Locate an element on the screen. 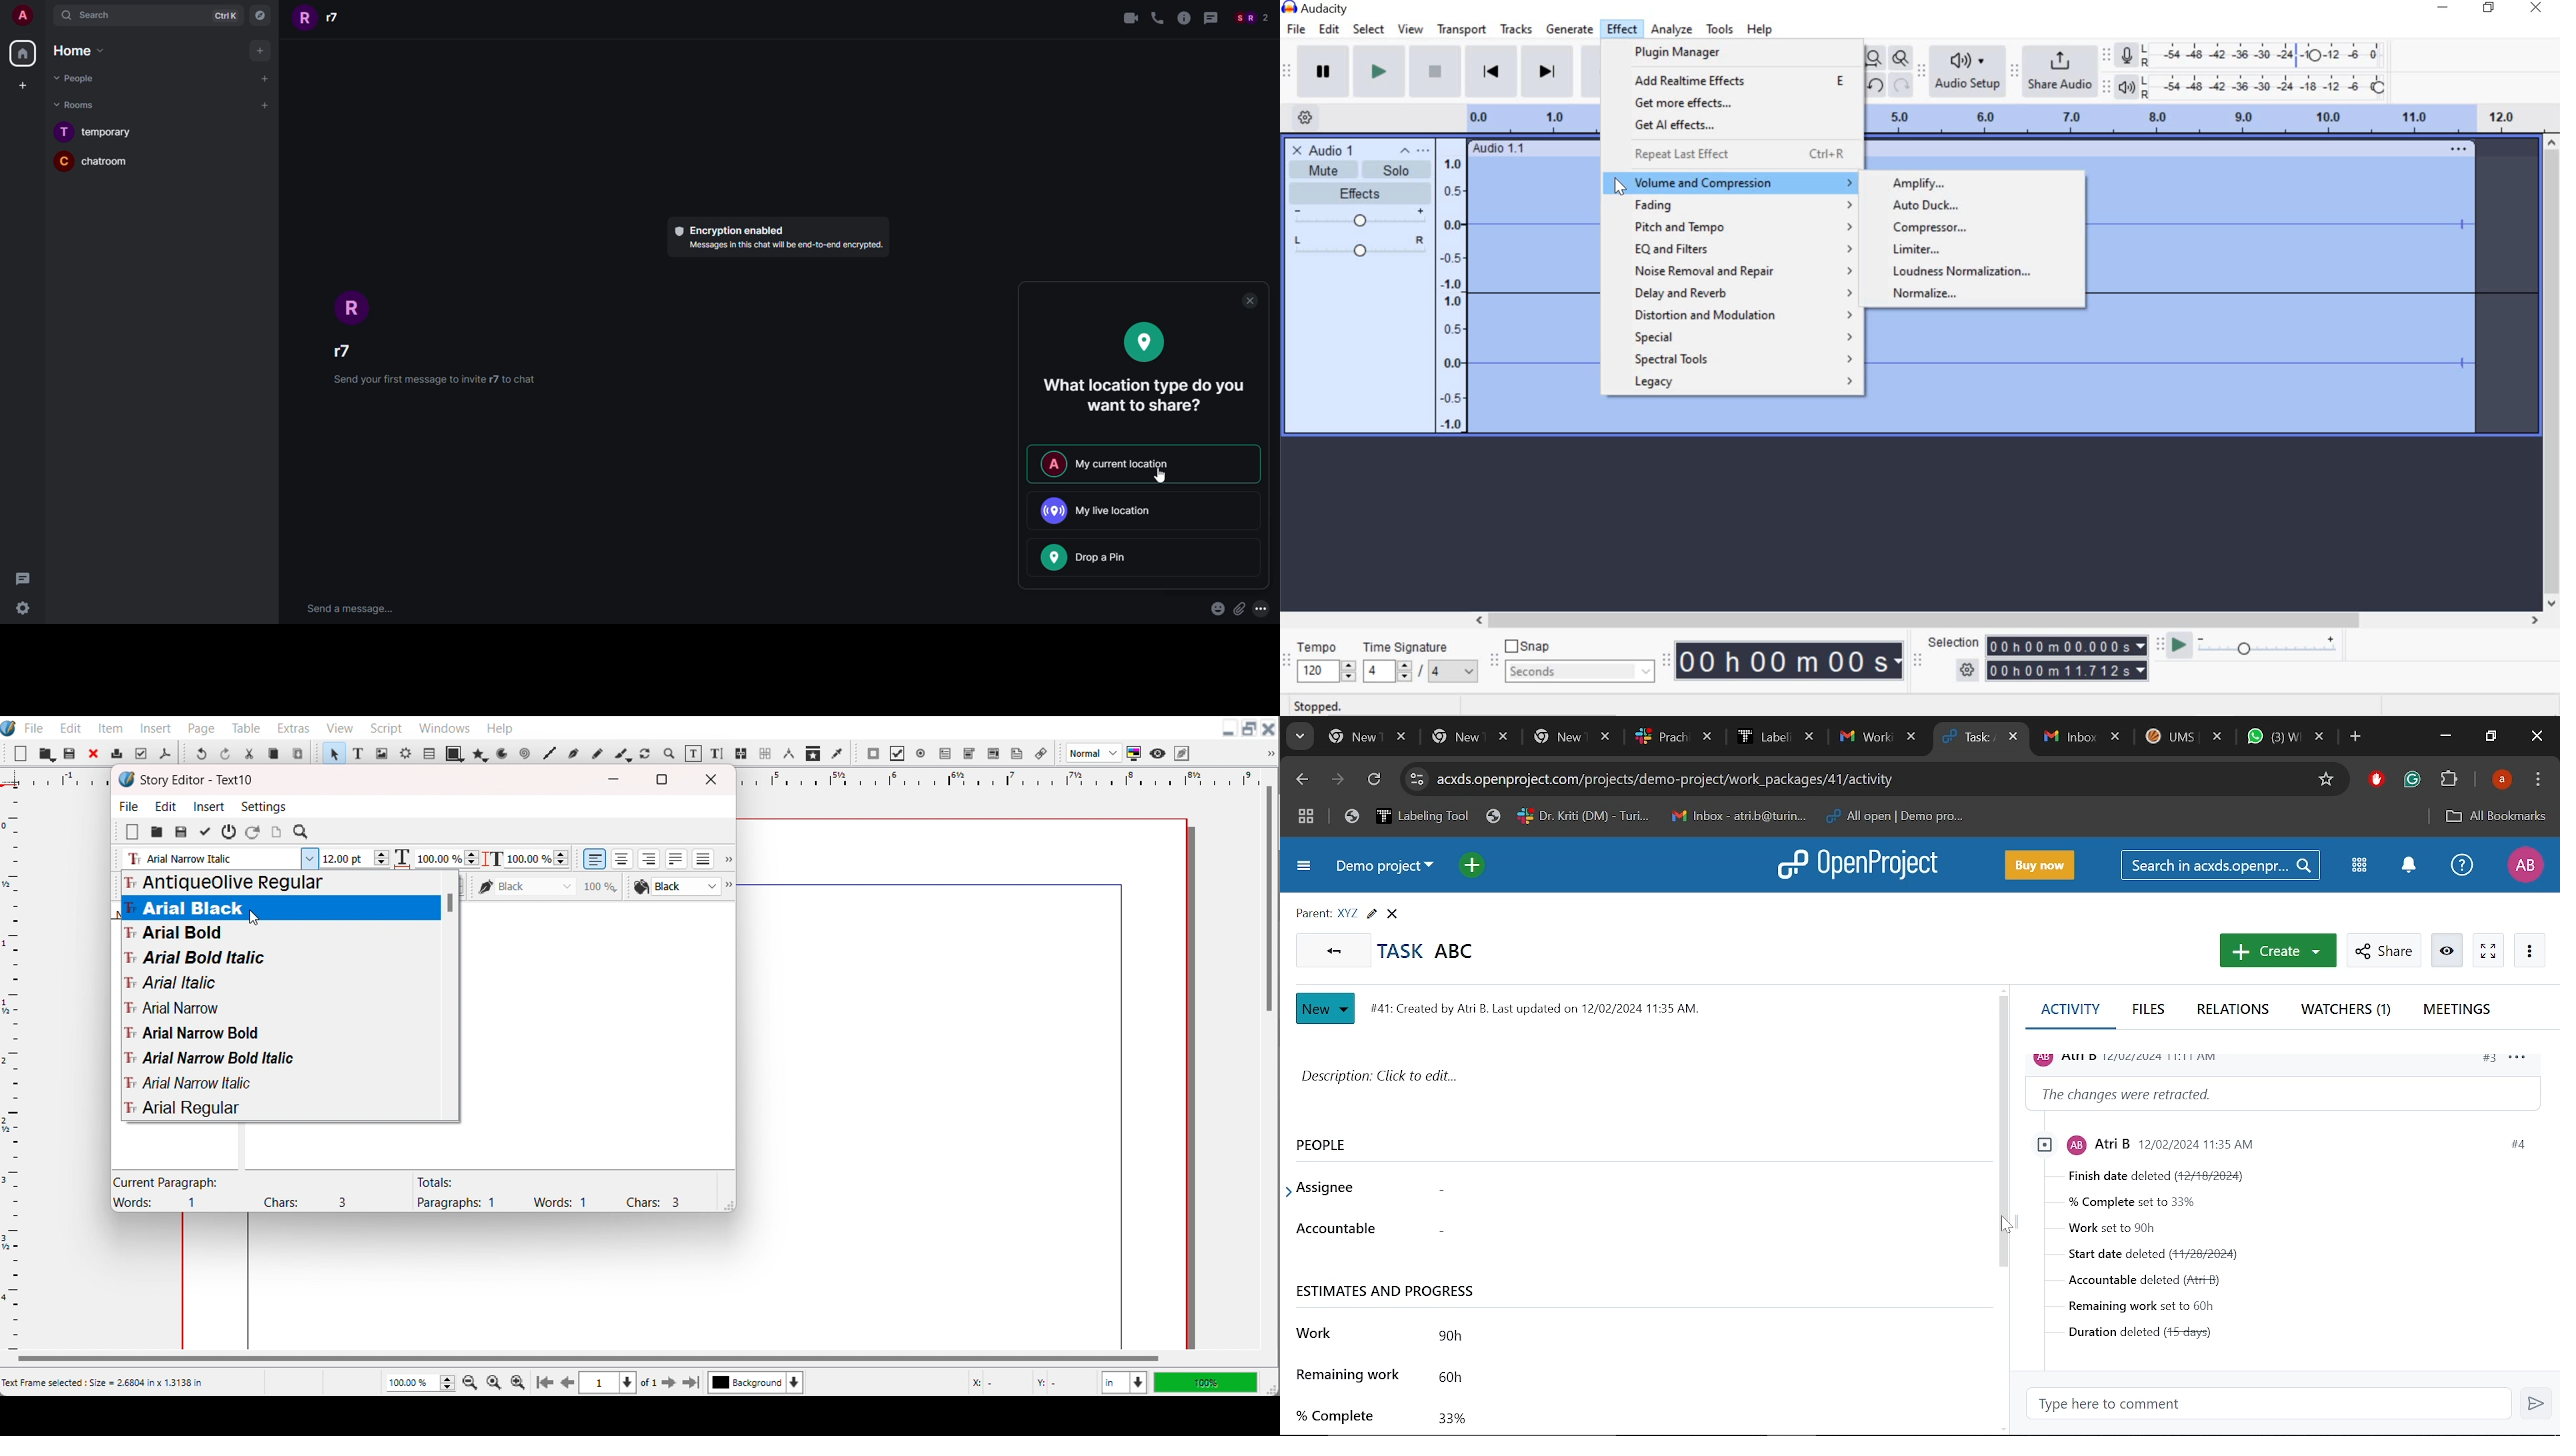 This screenshot has height=1456, width=2576. Share audio is located at coordinates (2061, 72).